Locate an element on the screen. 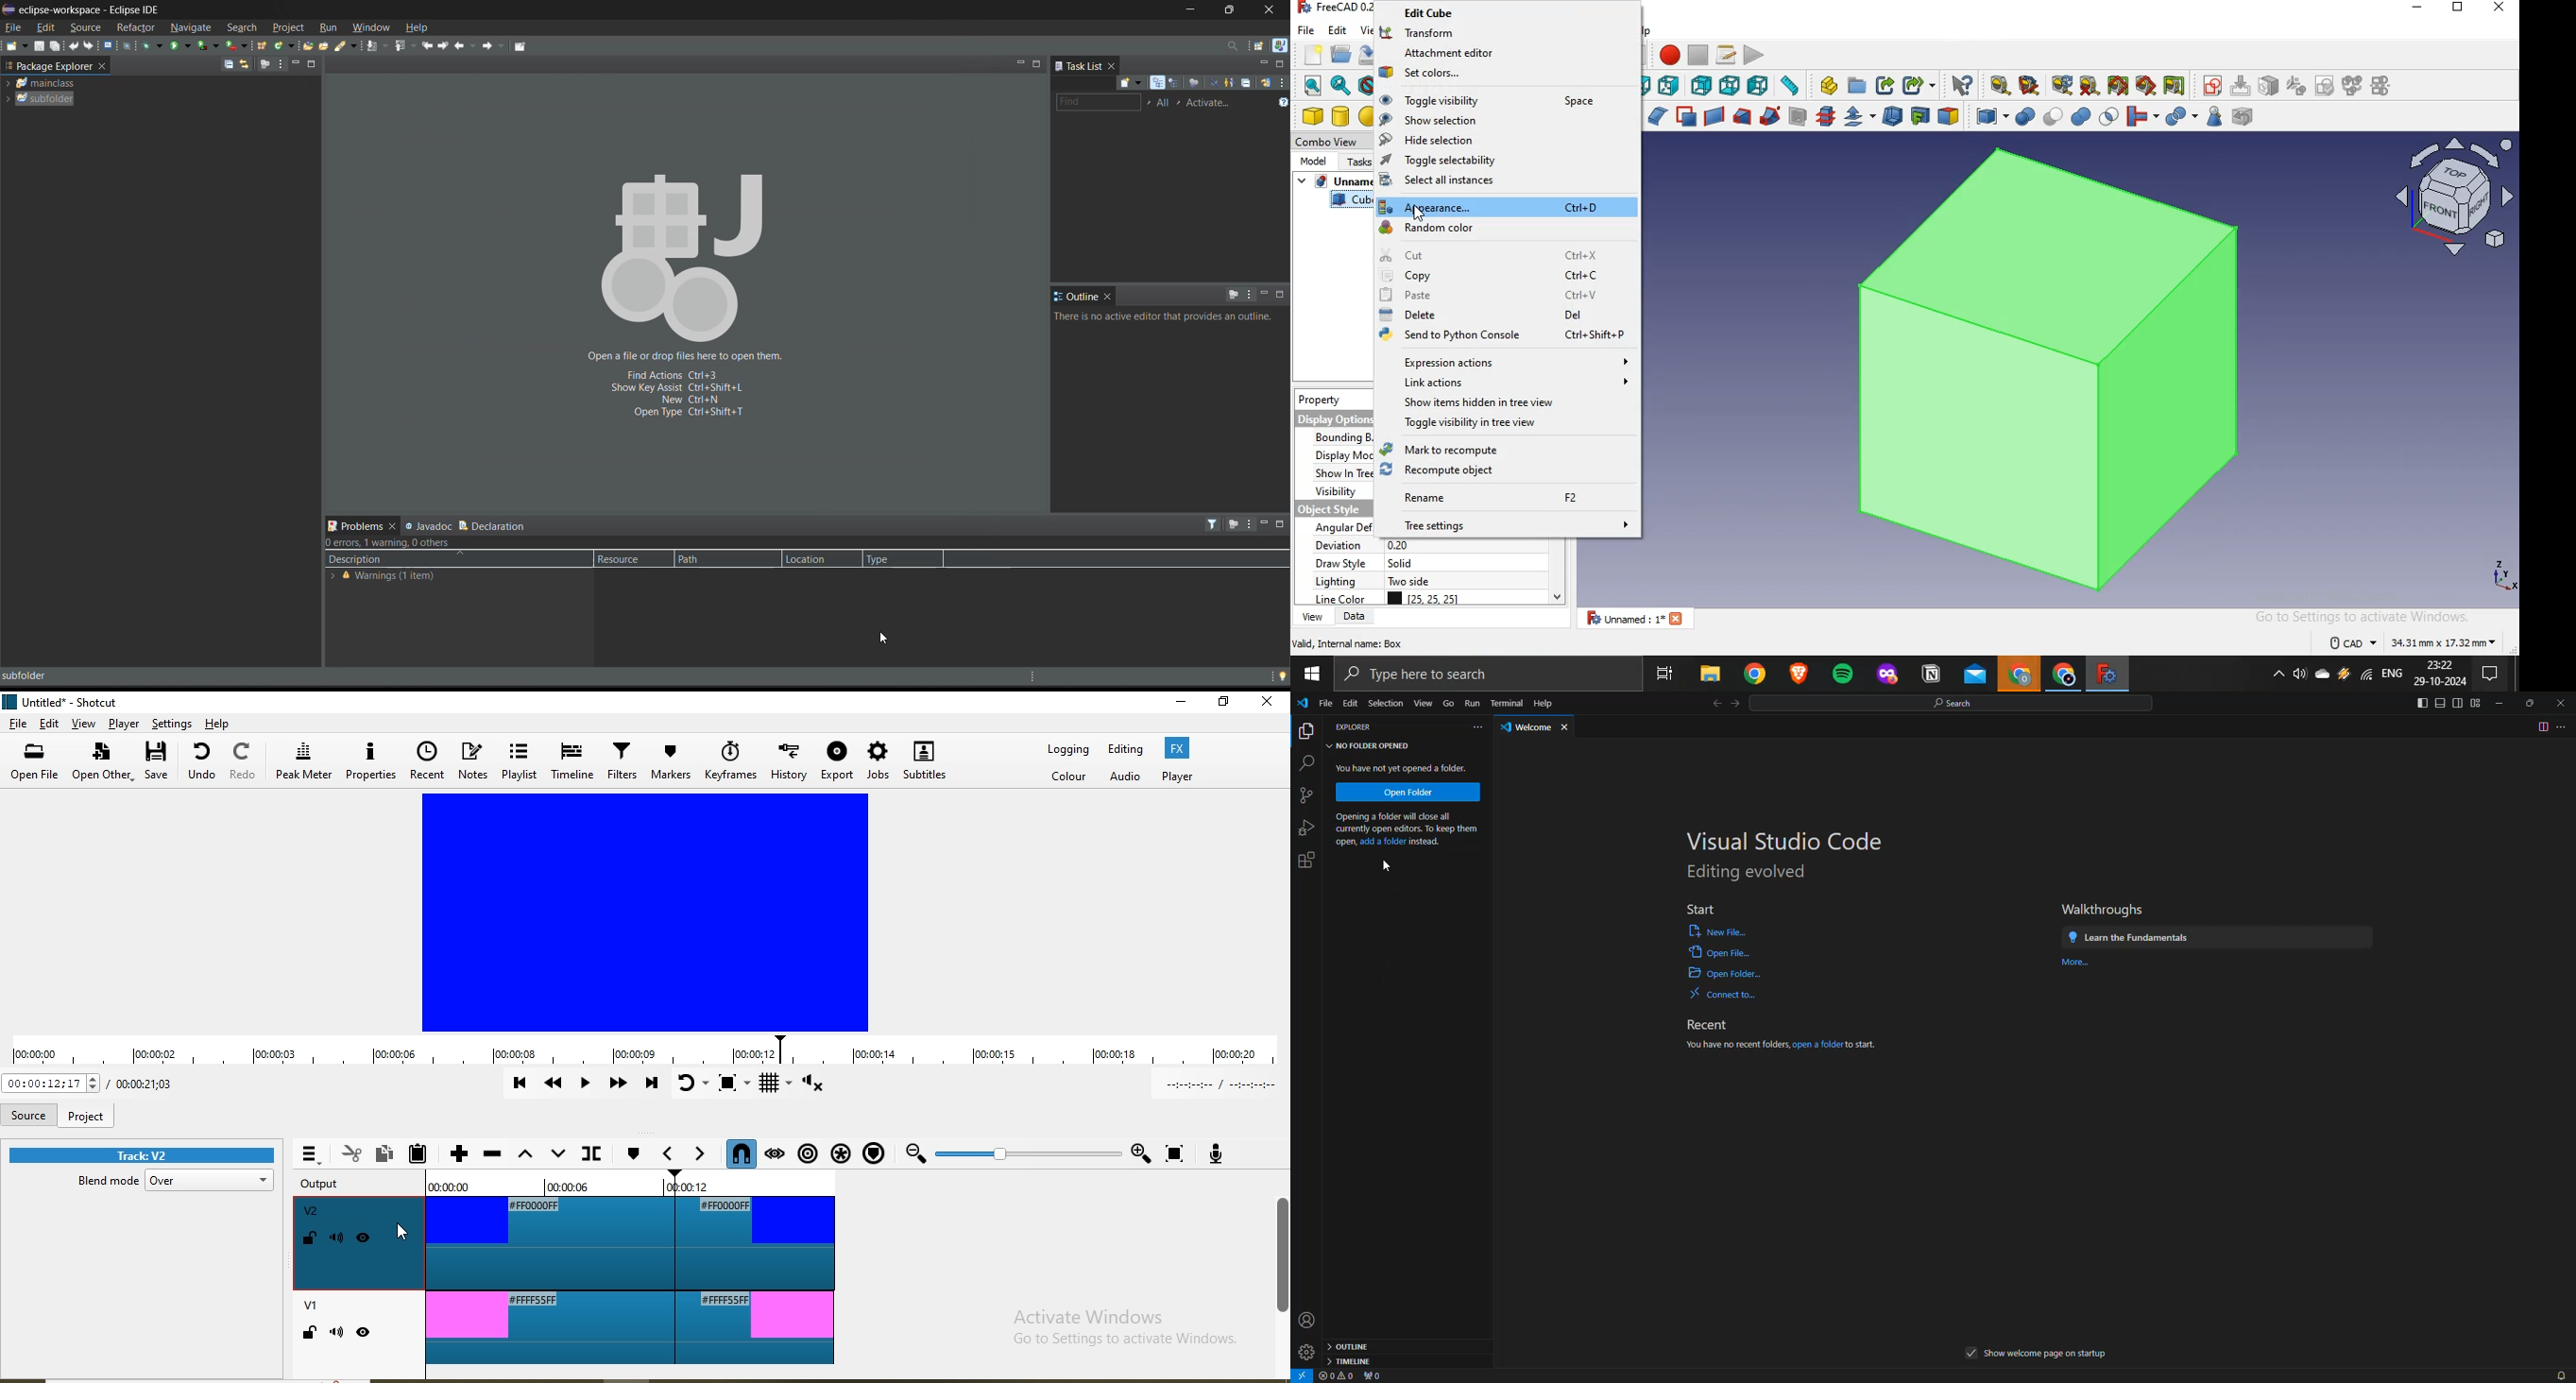 This screenshot has height=1400, width=2576. toggle visiblity is located at coordinates (1495, 98).